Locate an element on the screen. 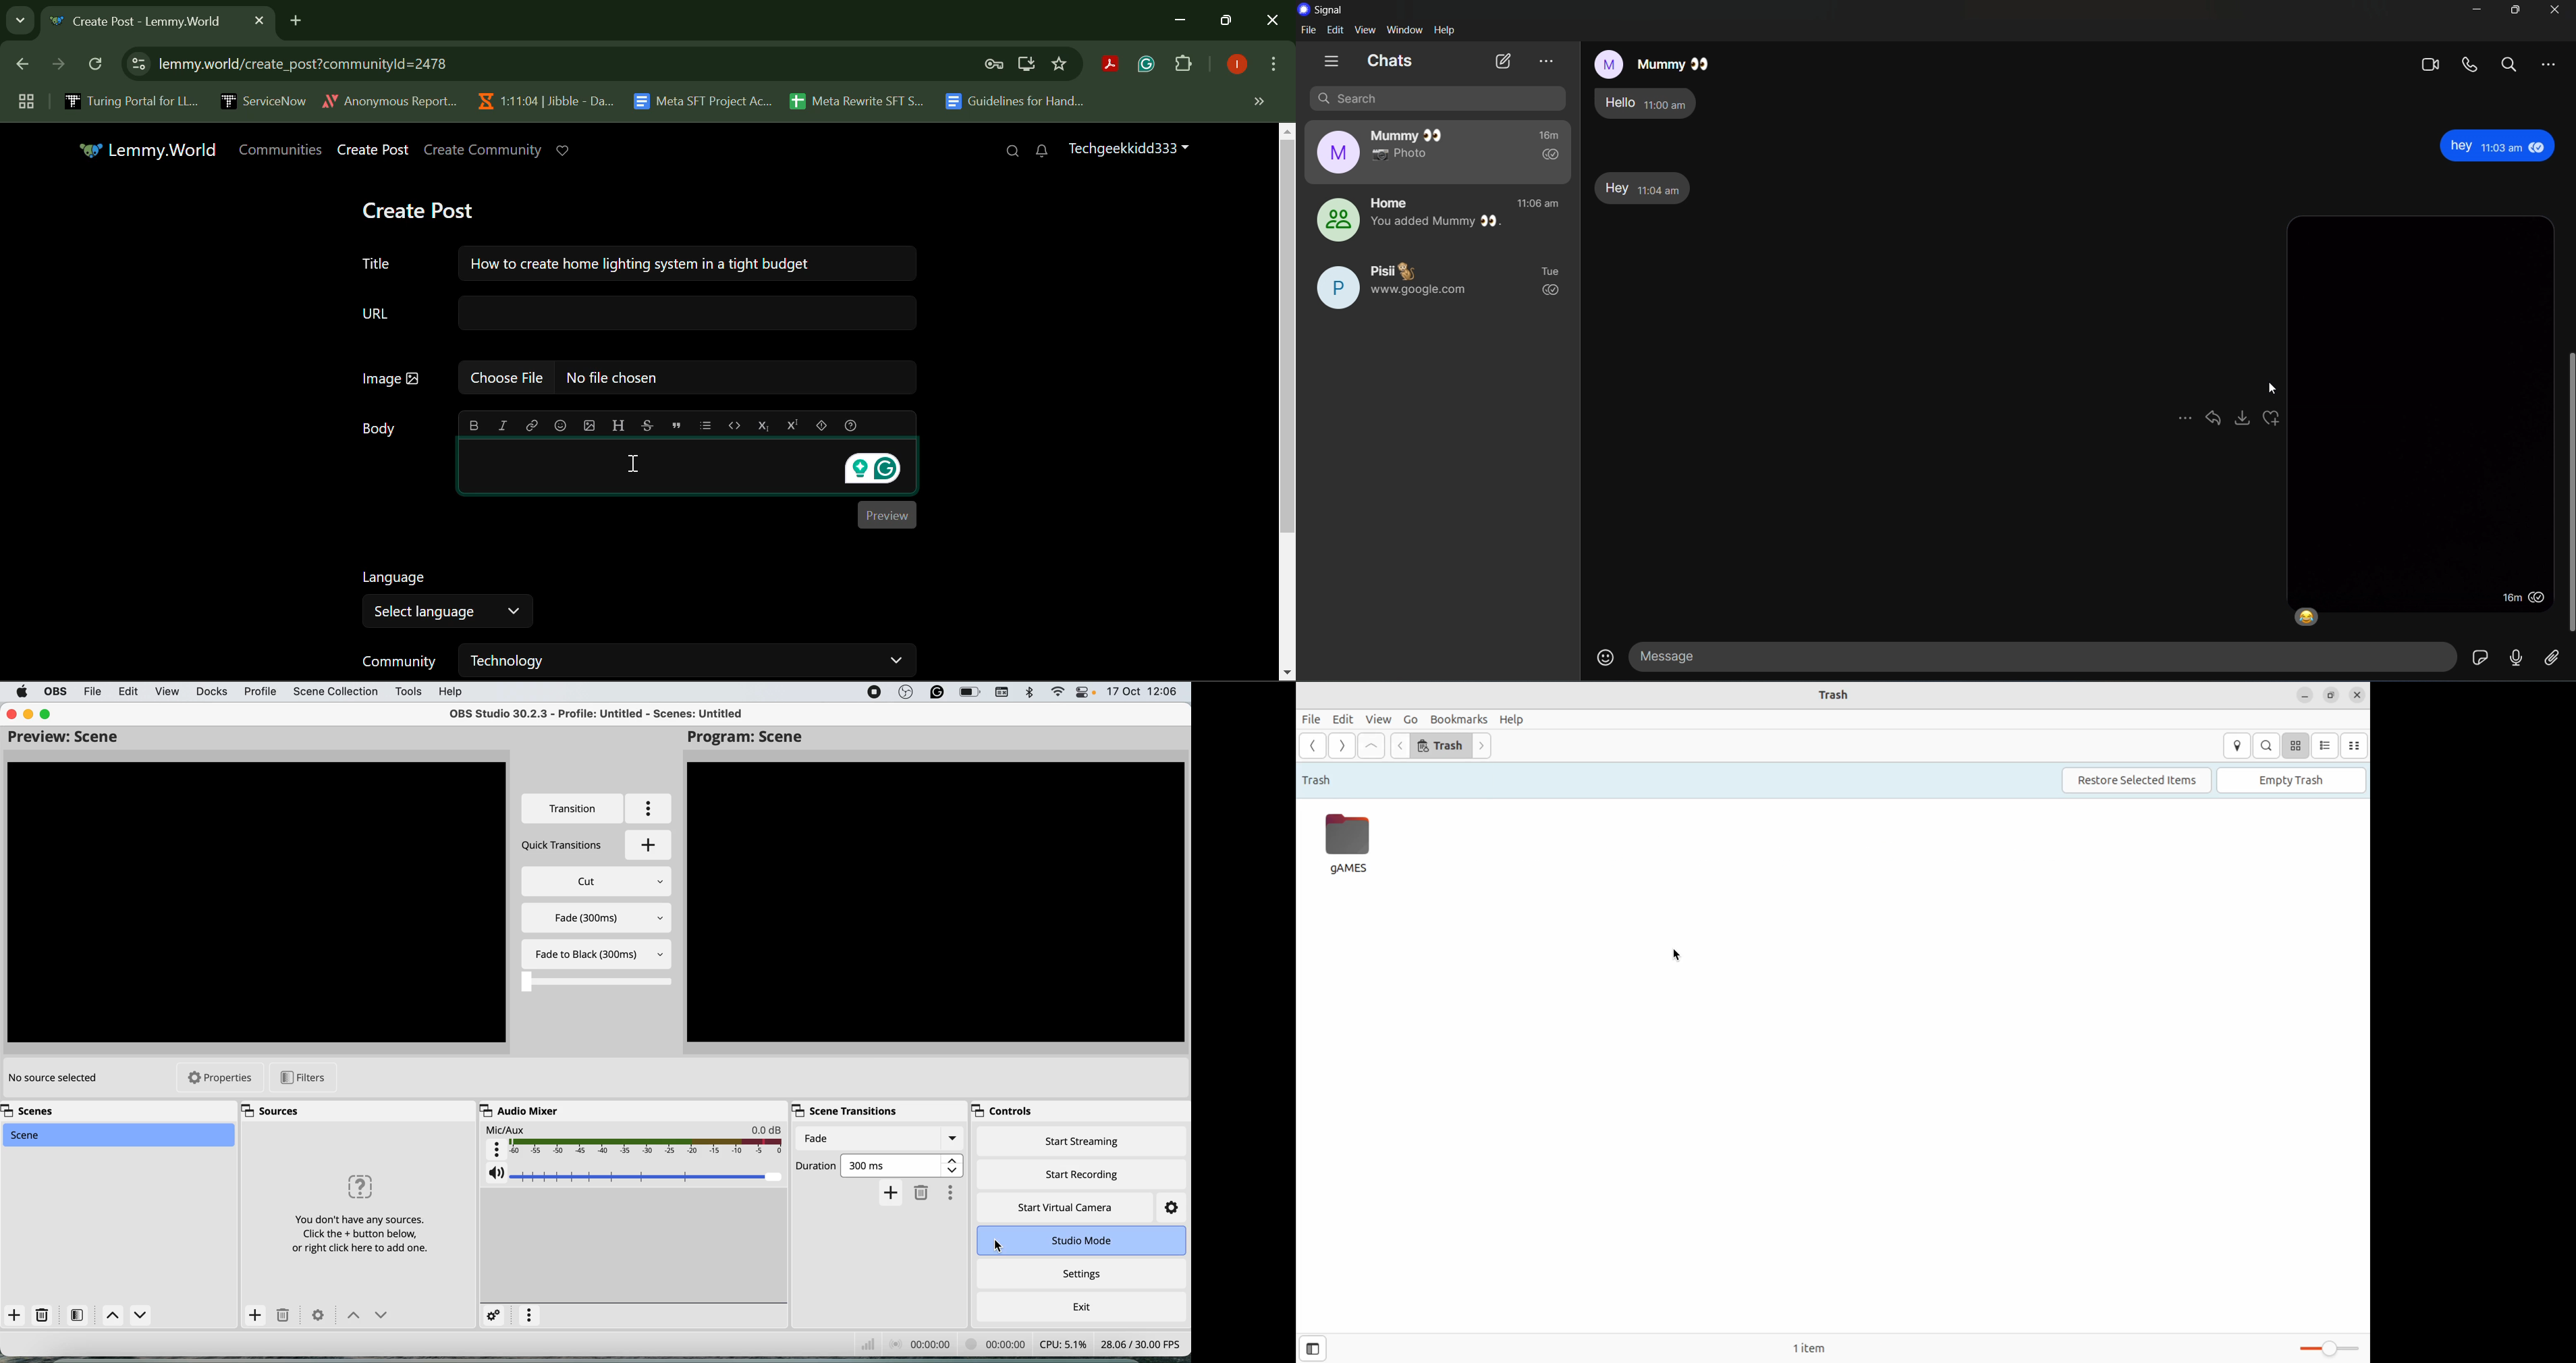 The height and width of the screenshot is (1372, 2576). ServiceNow is located at coordinates (263, 100).